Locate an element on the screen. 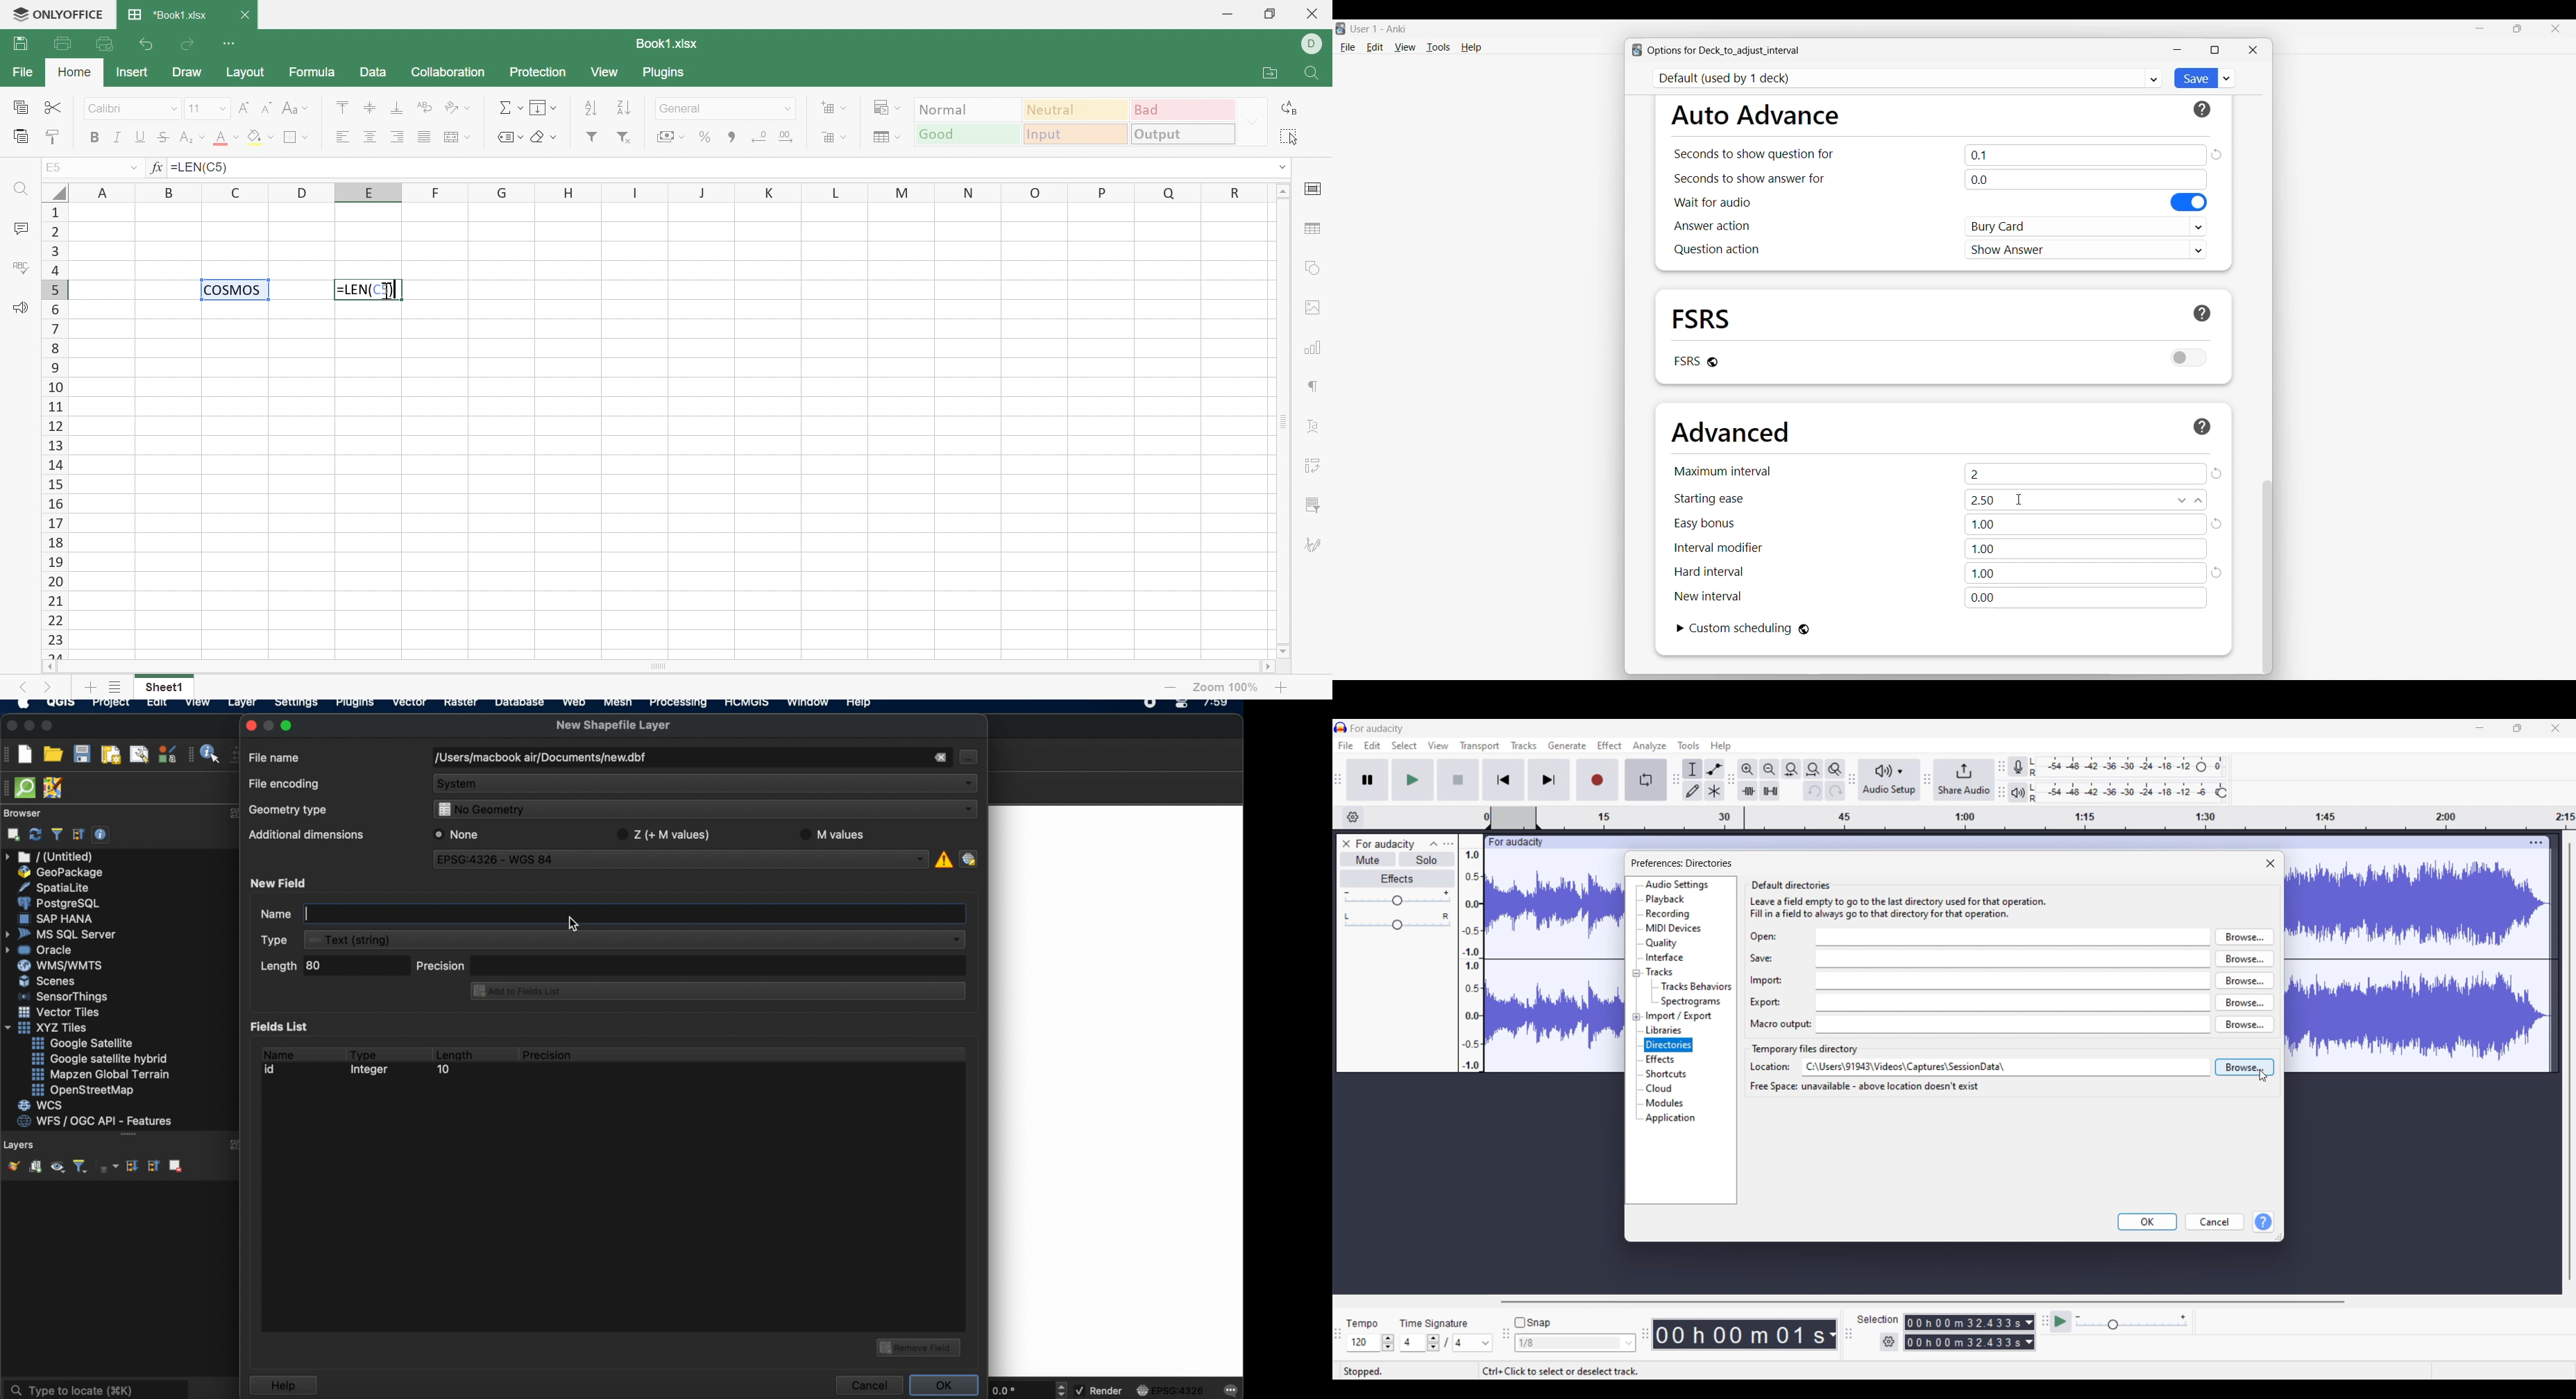 The width and height of the screenshot is (2576, 1400). 0.00 is located at coordinates (2086, 598).